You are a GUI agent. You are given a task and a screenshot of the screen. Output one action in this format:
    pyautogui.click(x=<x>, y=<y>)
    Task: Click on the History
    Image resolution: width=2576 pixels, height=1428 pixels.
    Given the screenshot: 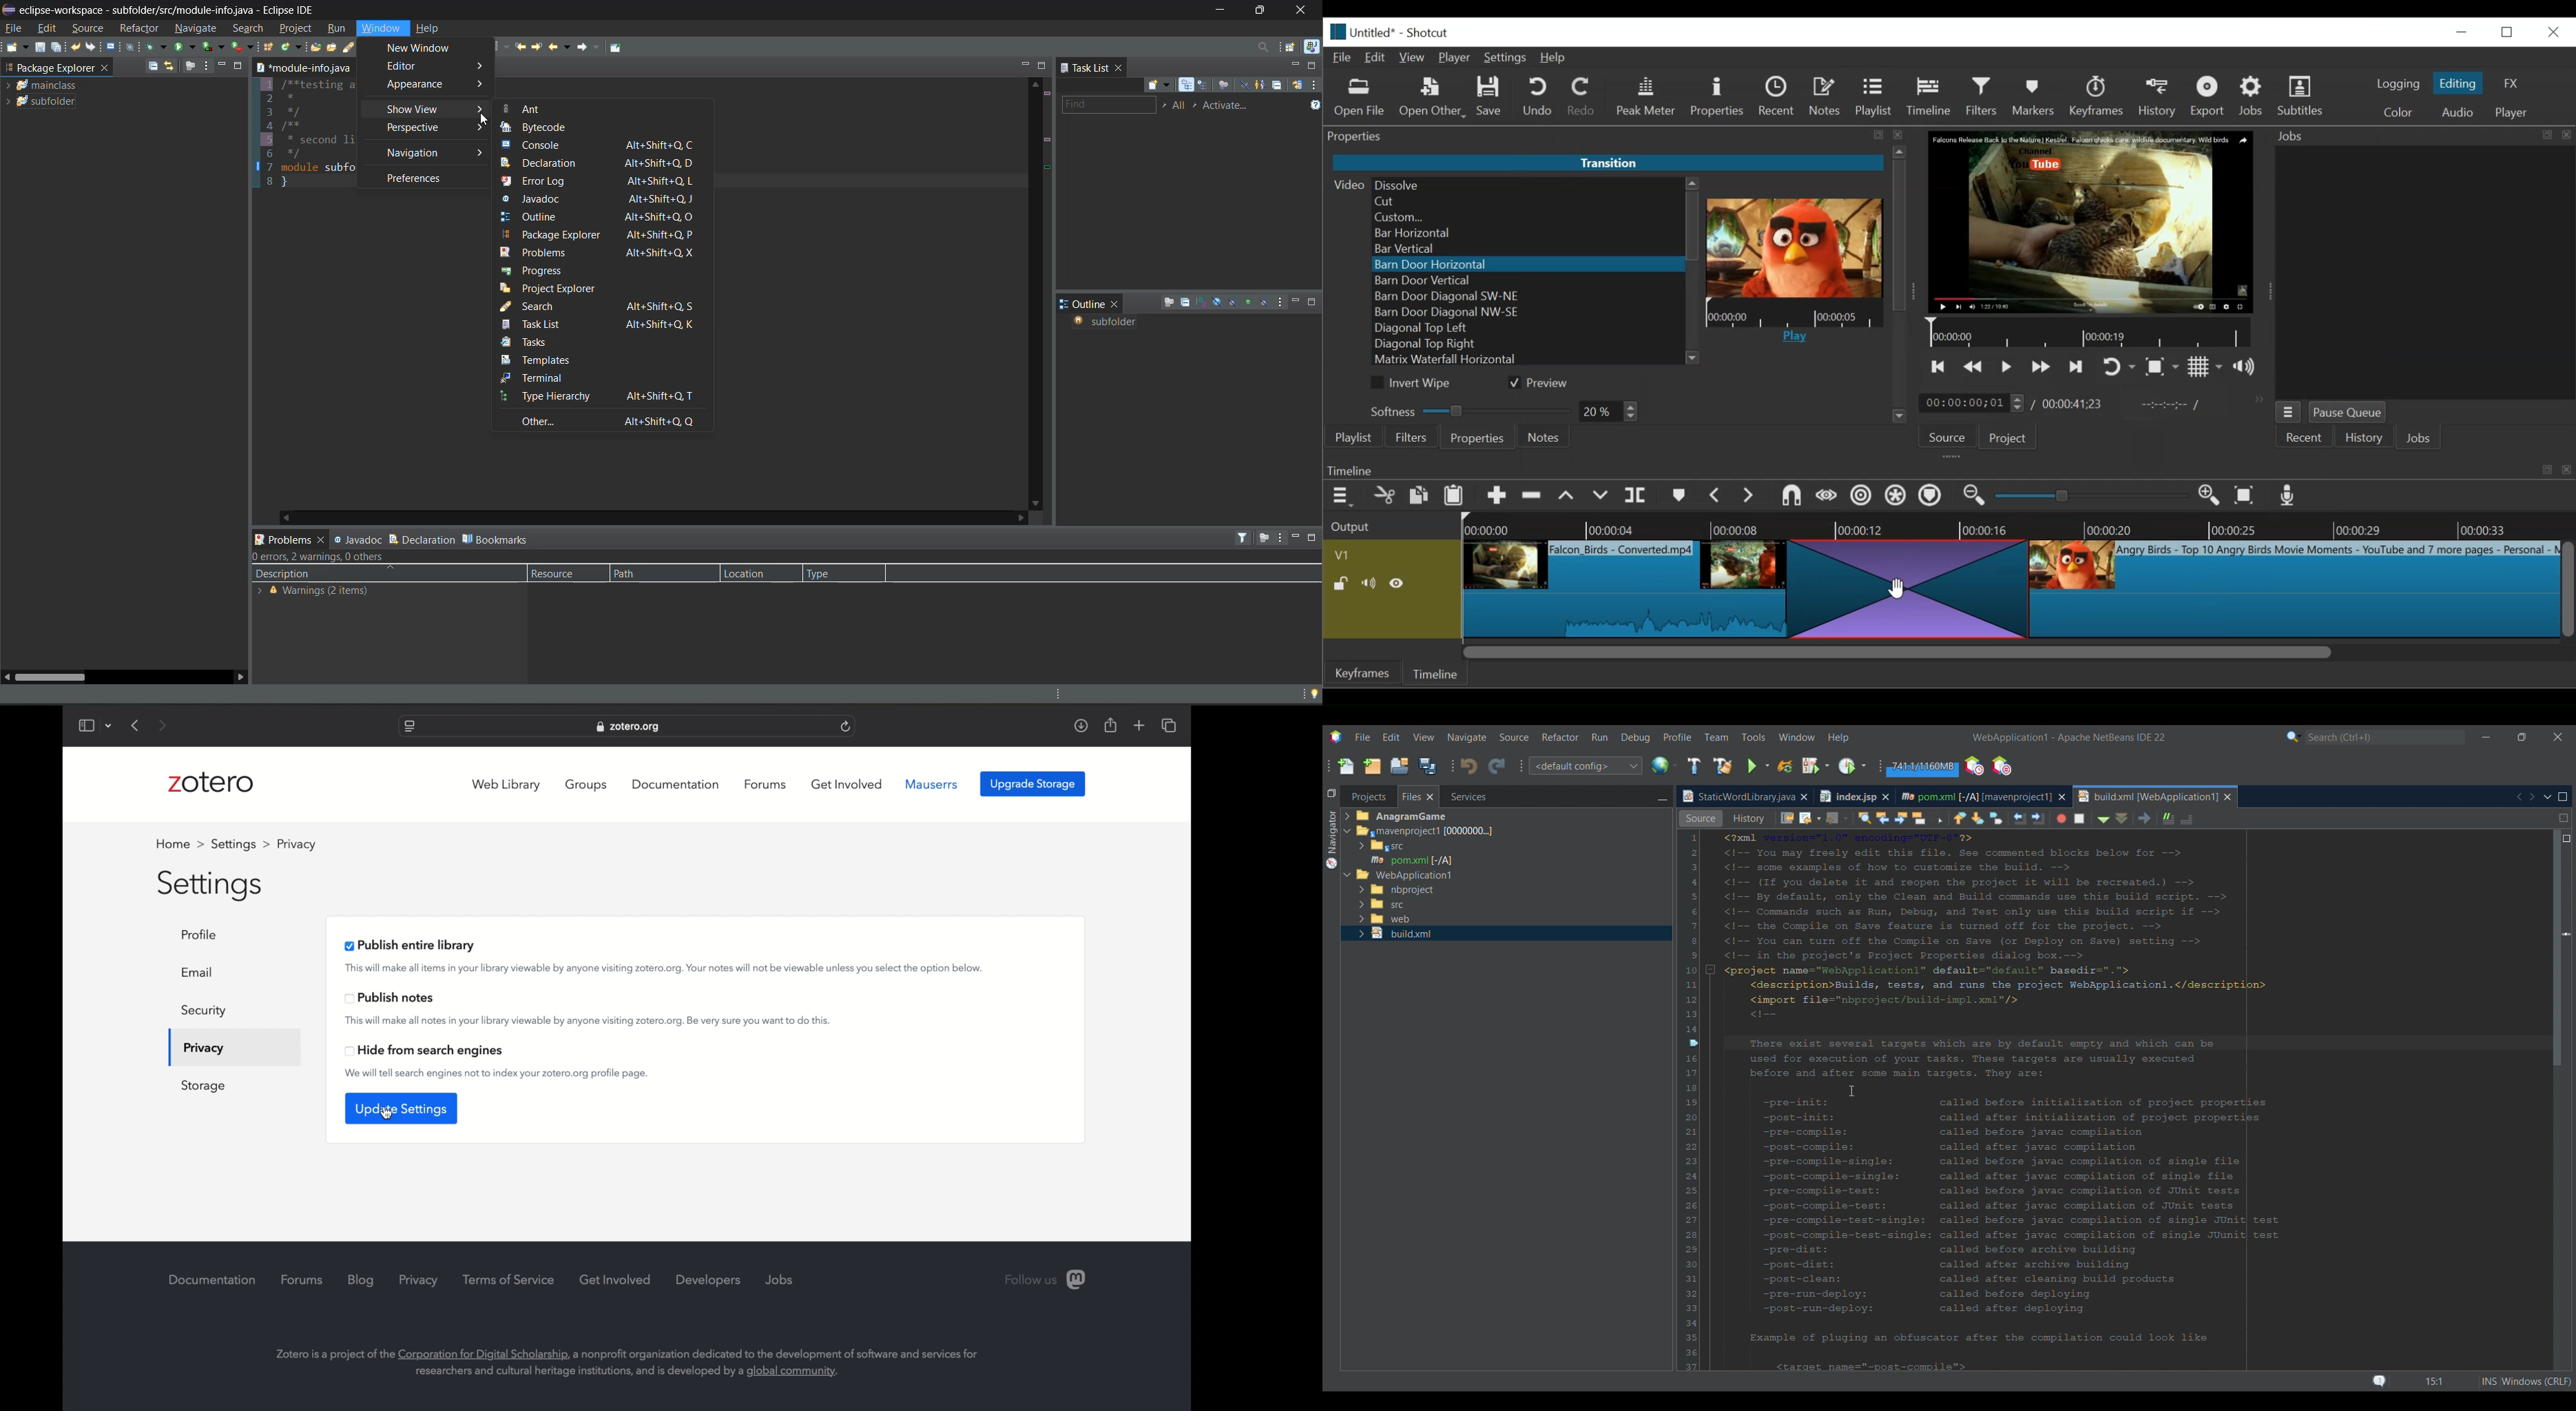 What is the action you would take?
    pyautogui.click(x=2160, y=99)
    